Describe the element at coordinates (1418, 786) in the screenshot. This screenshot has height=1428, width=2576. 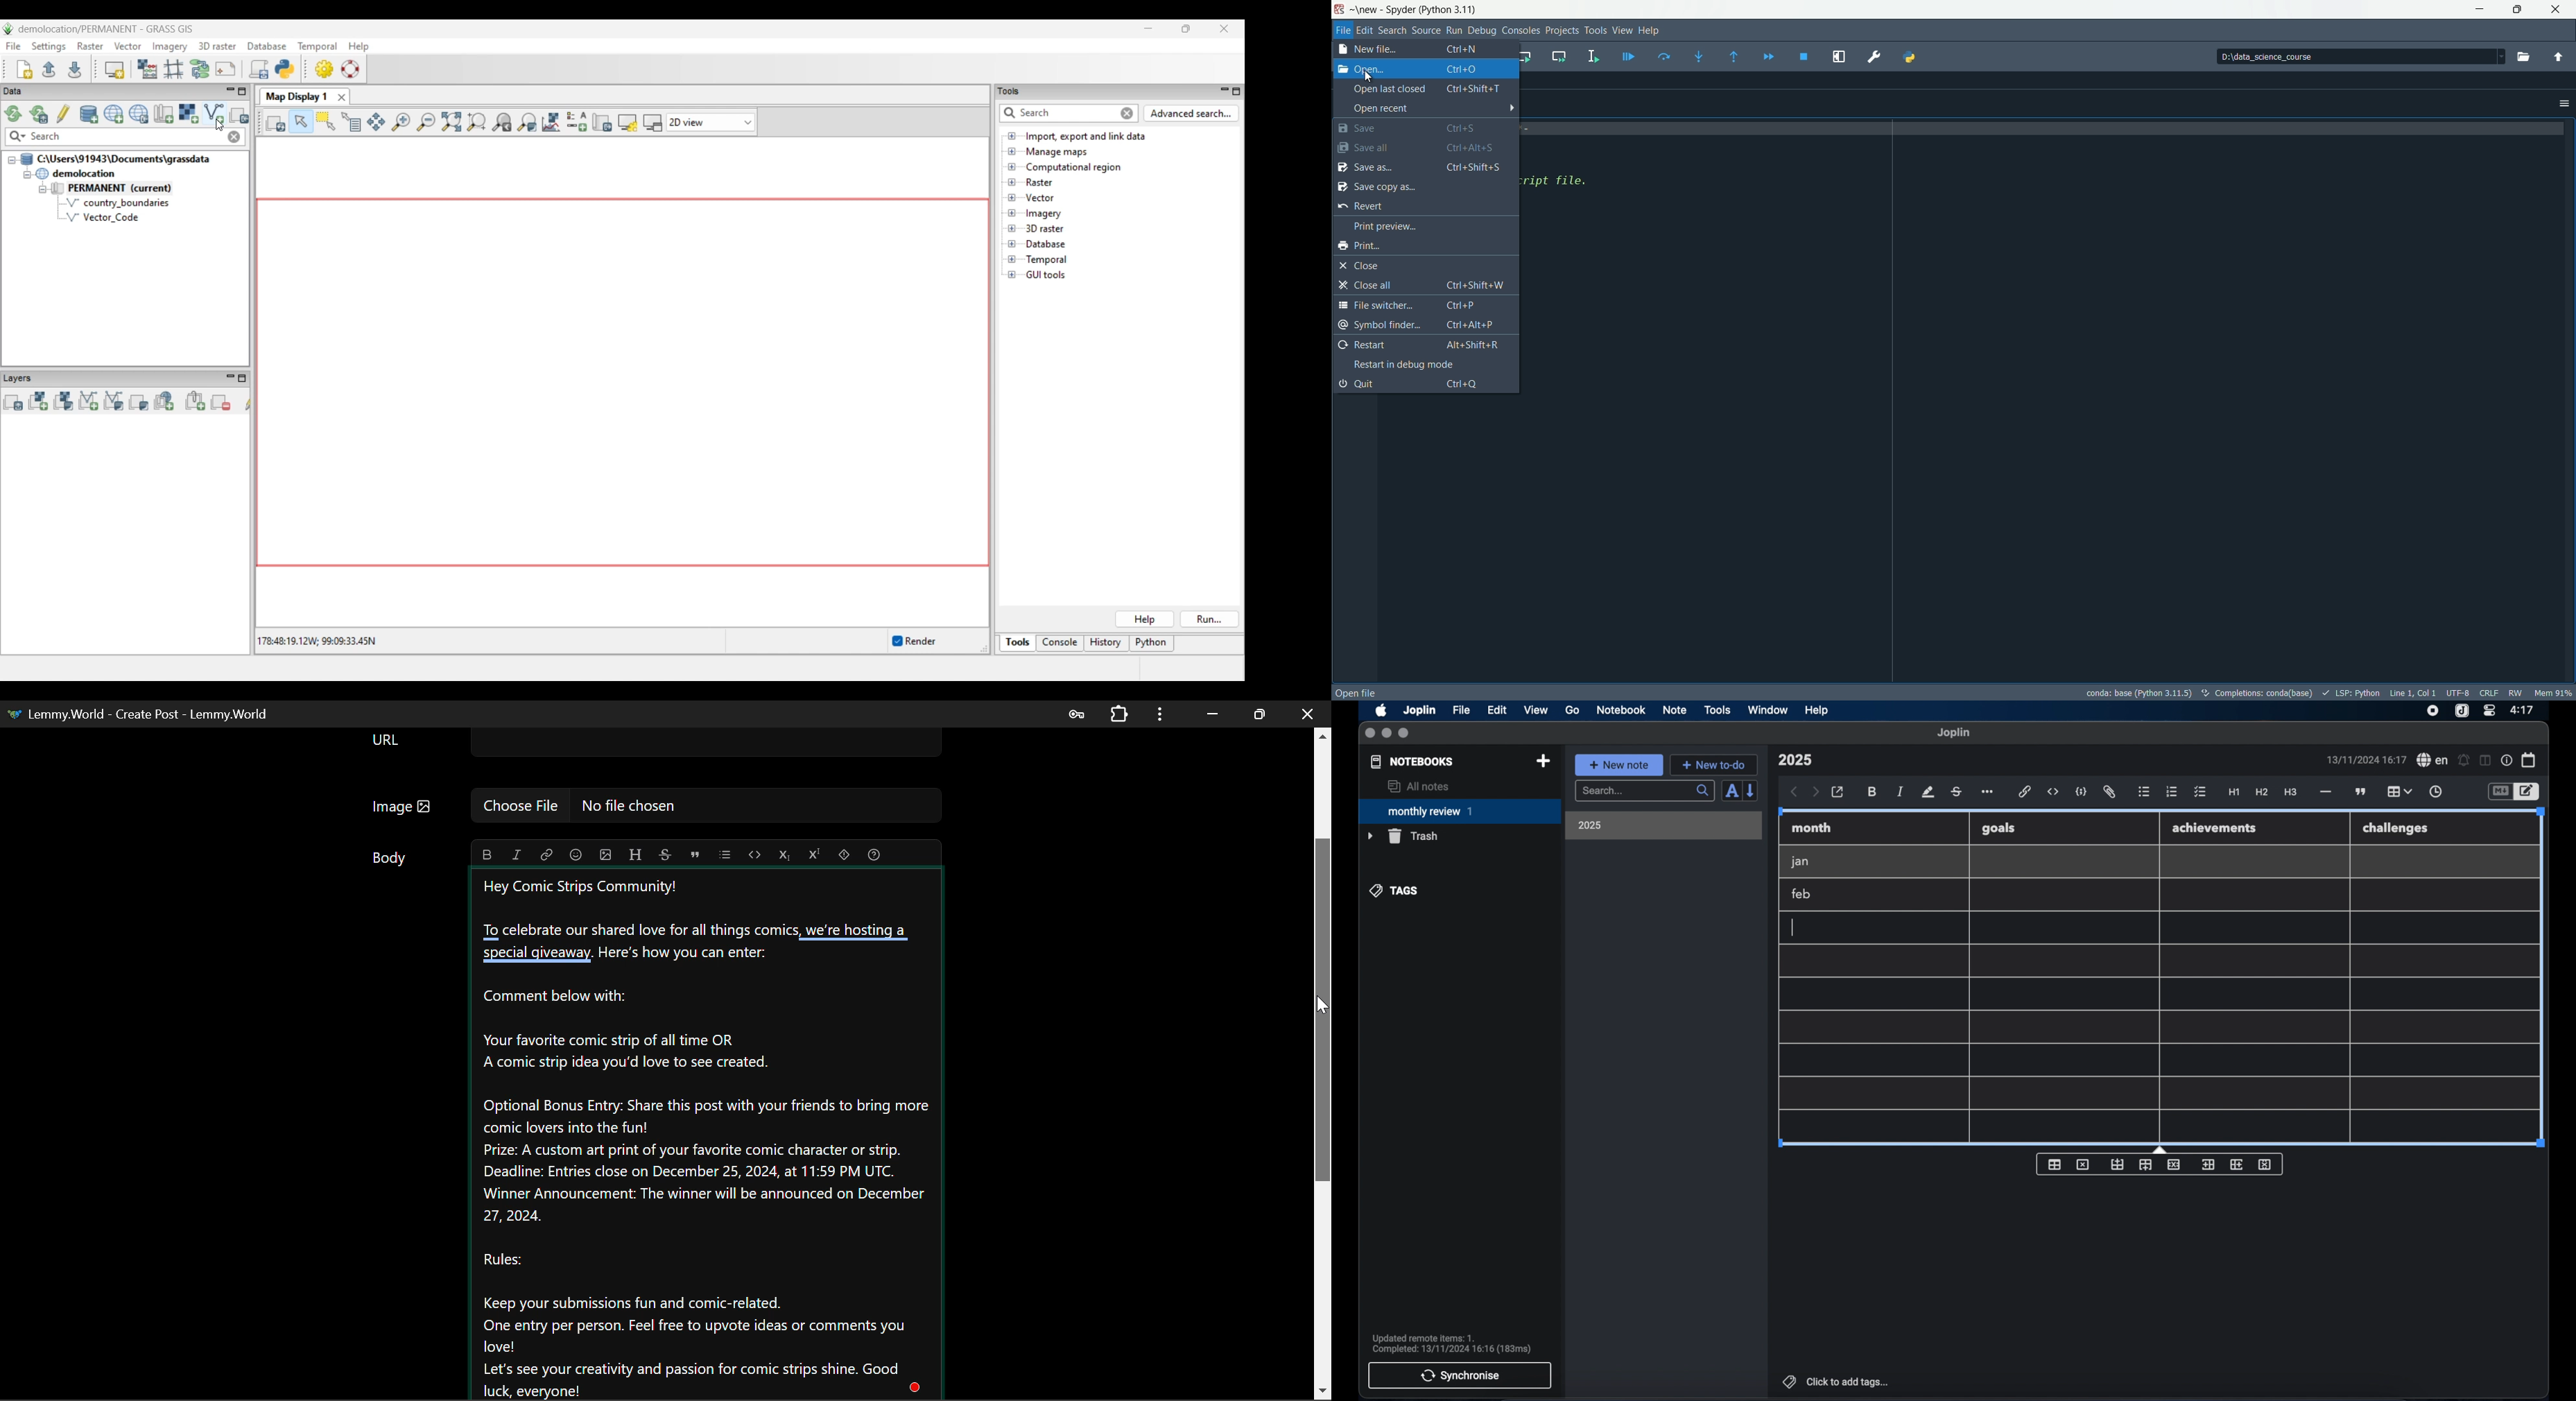
I see `all notes` at that location.